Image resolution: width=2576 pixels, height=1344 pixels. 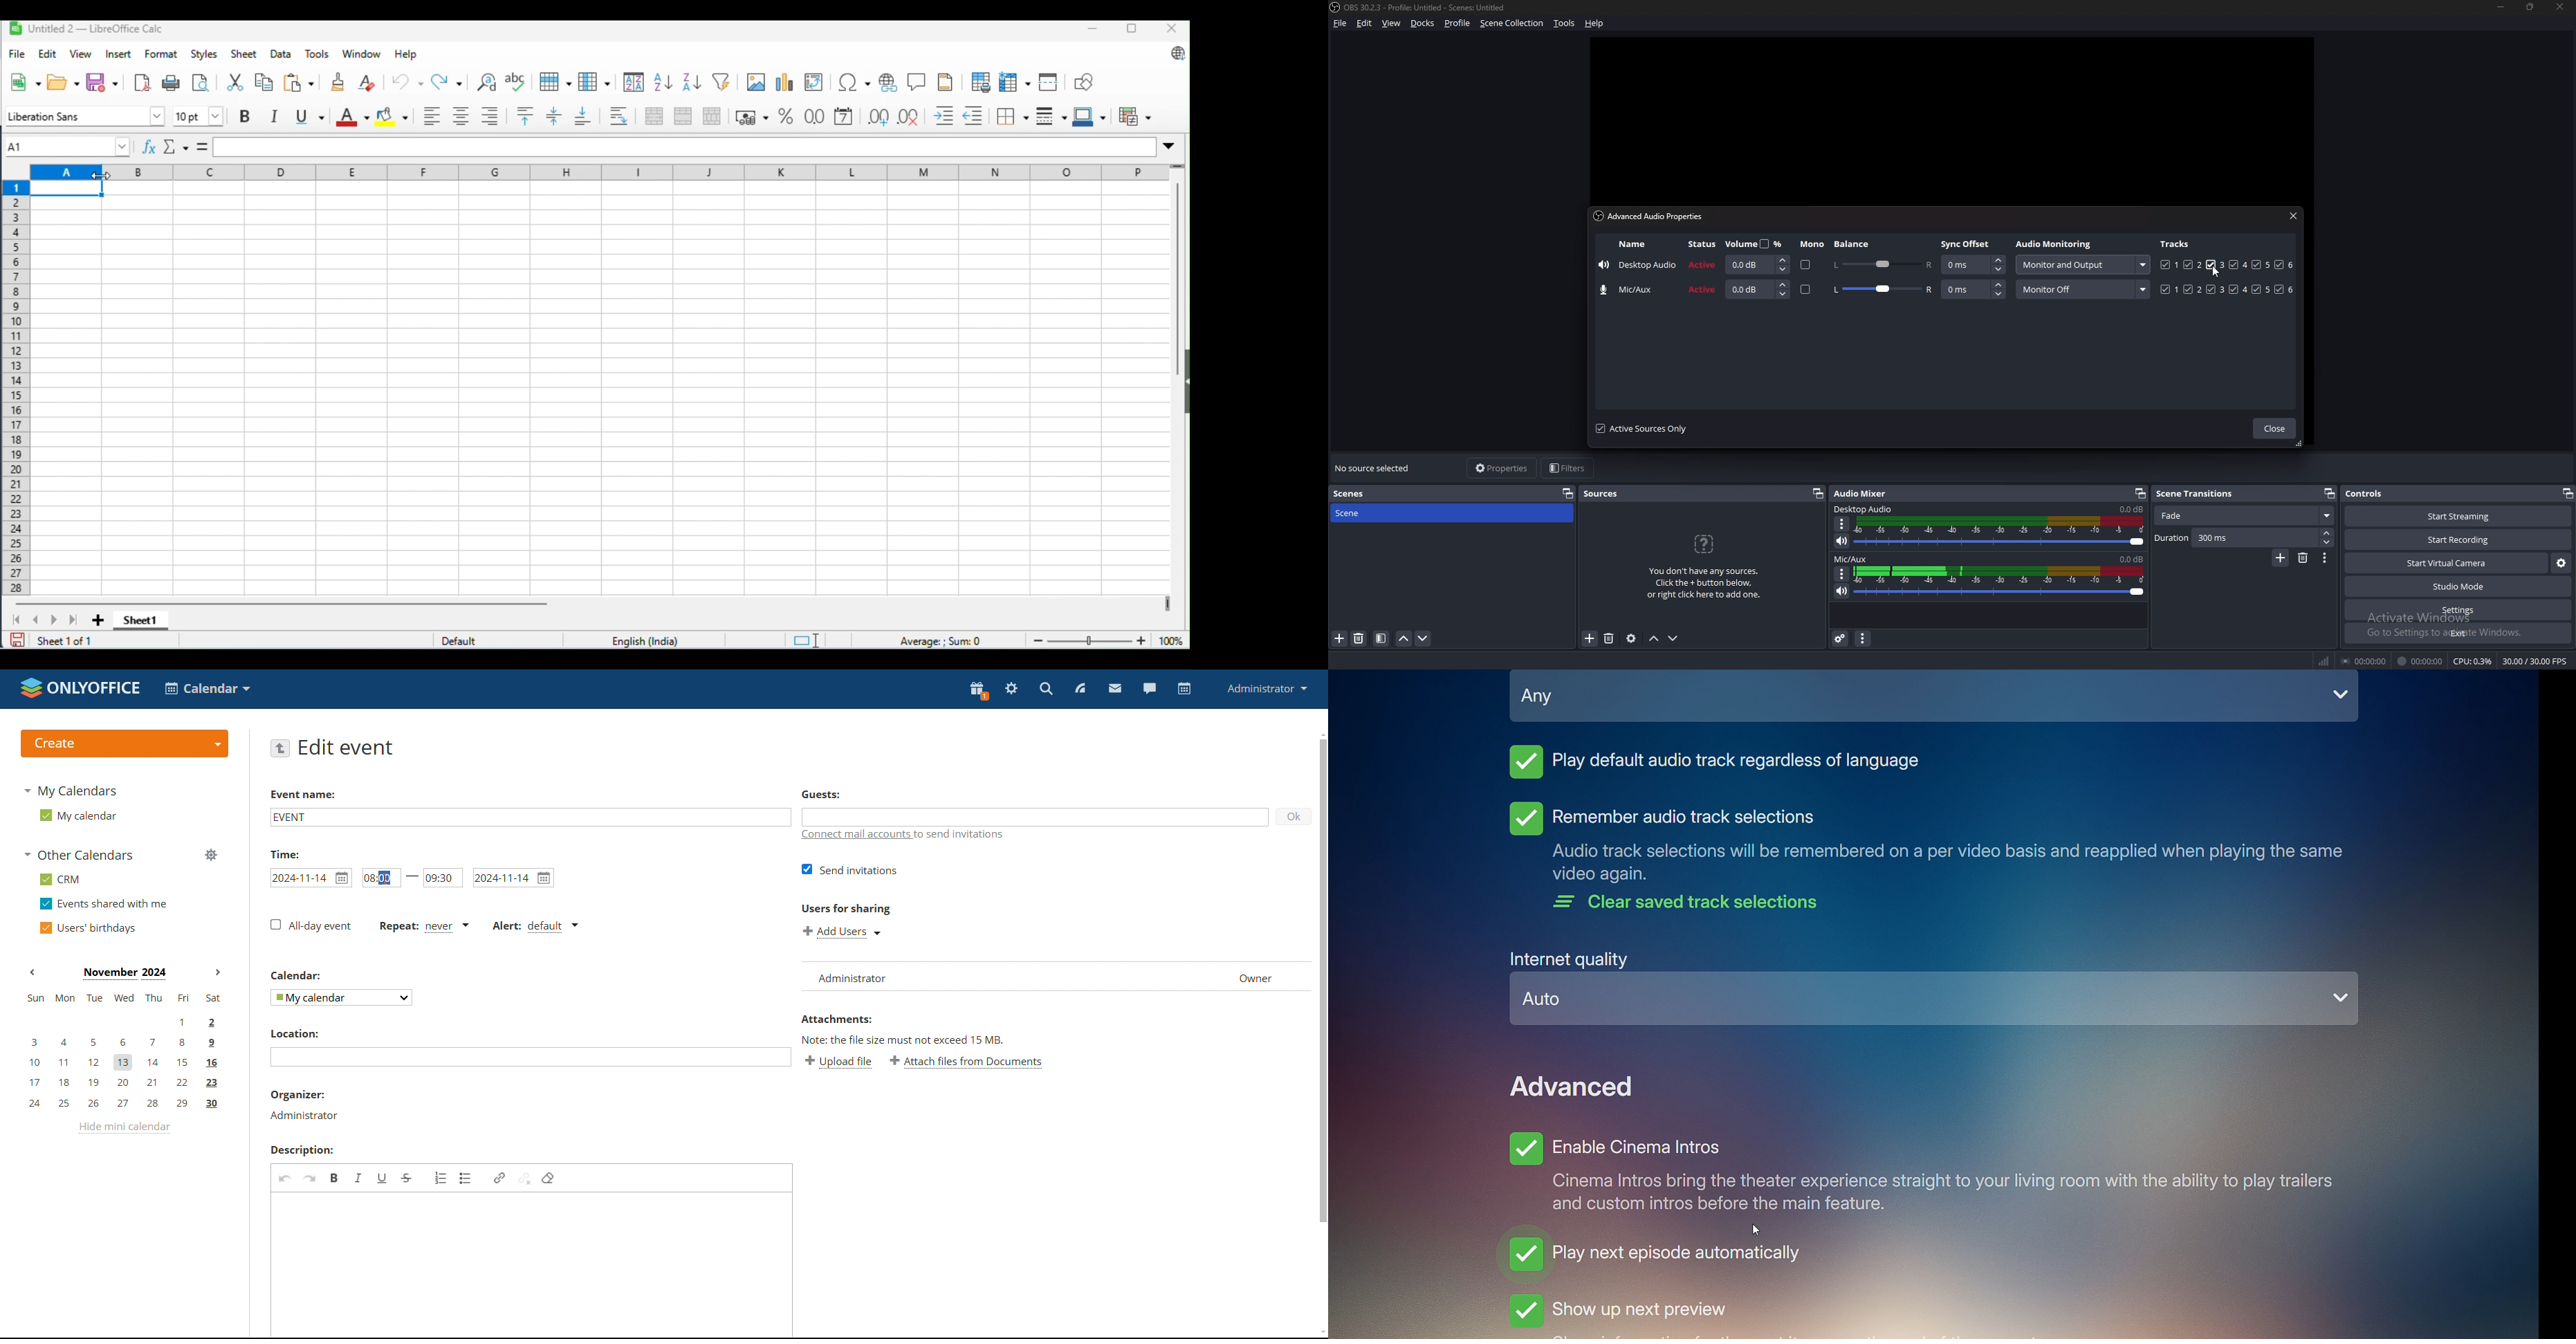 I want to click on =, so click(x=201, y=145).